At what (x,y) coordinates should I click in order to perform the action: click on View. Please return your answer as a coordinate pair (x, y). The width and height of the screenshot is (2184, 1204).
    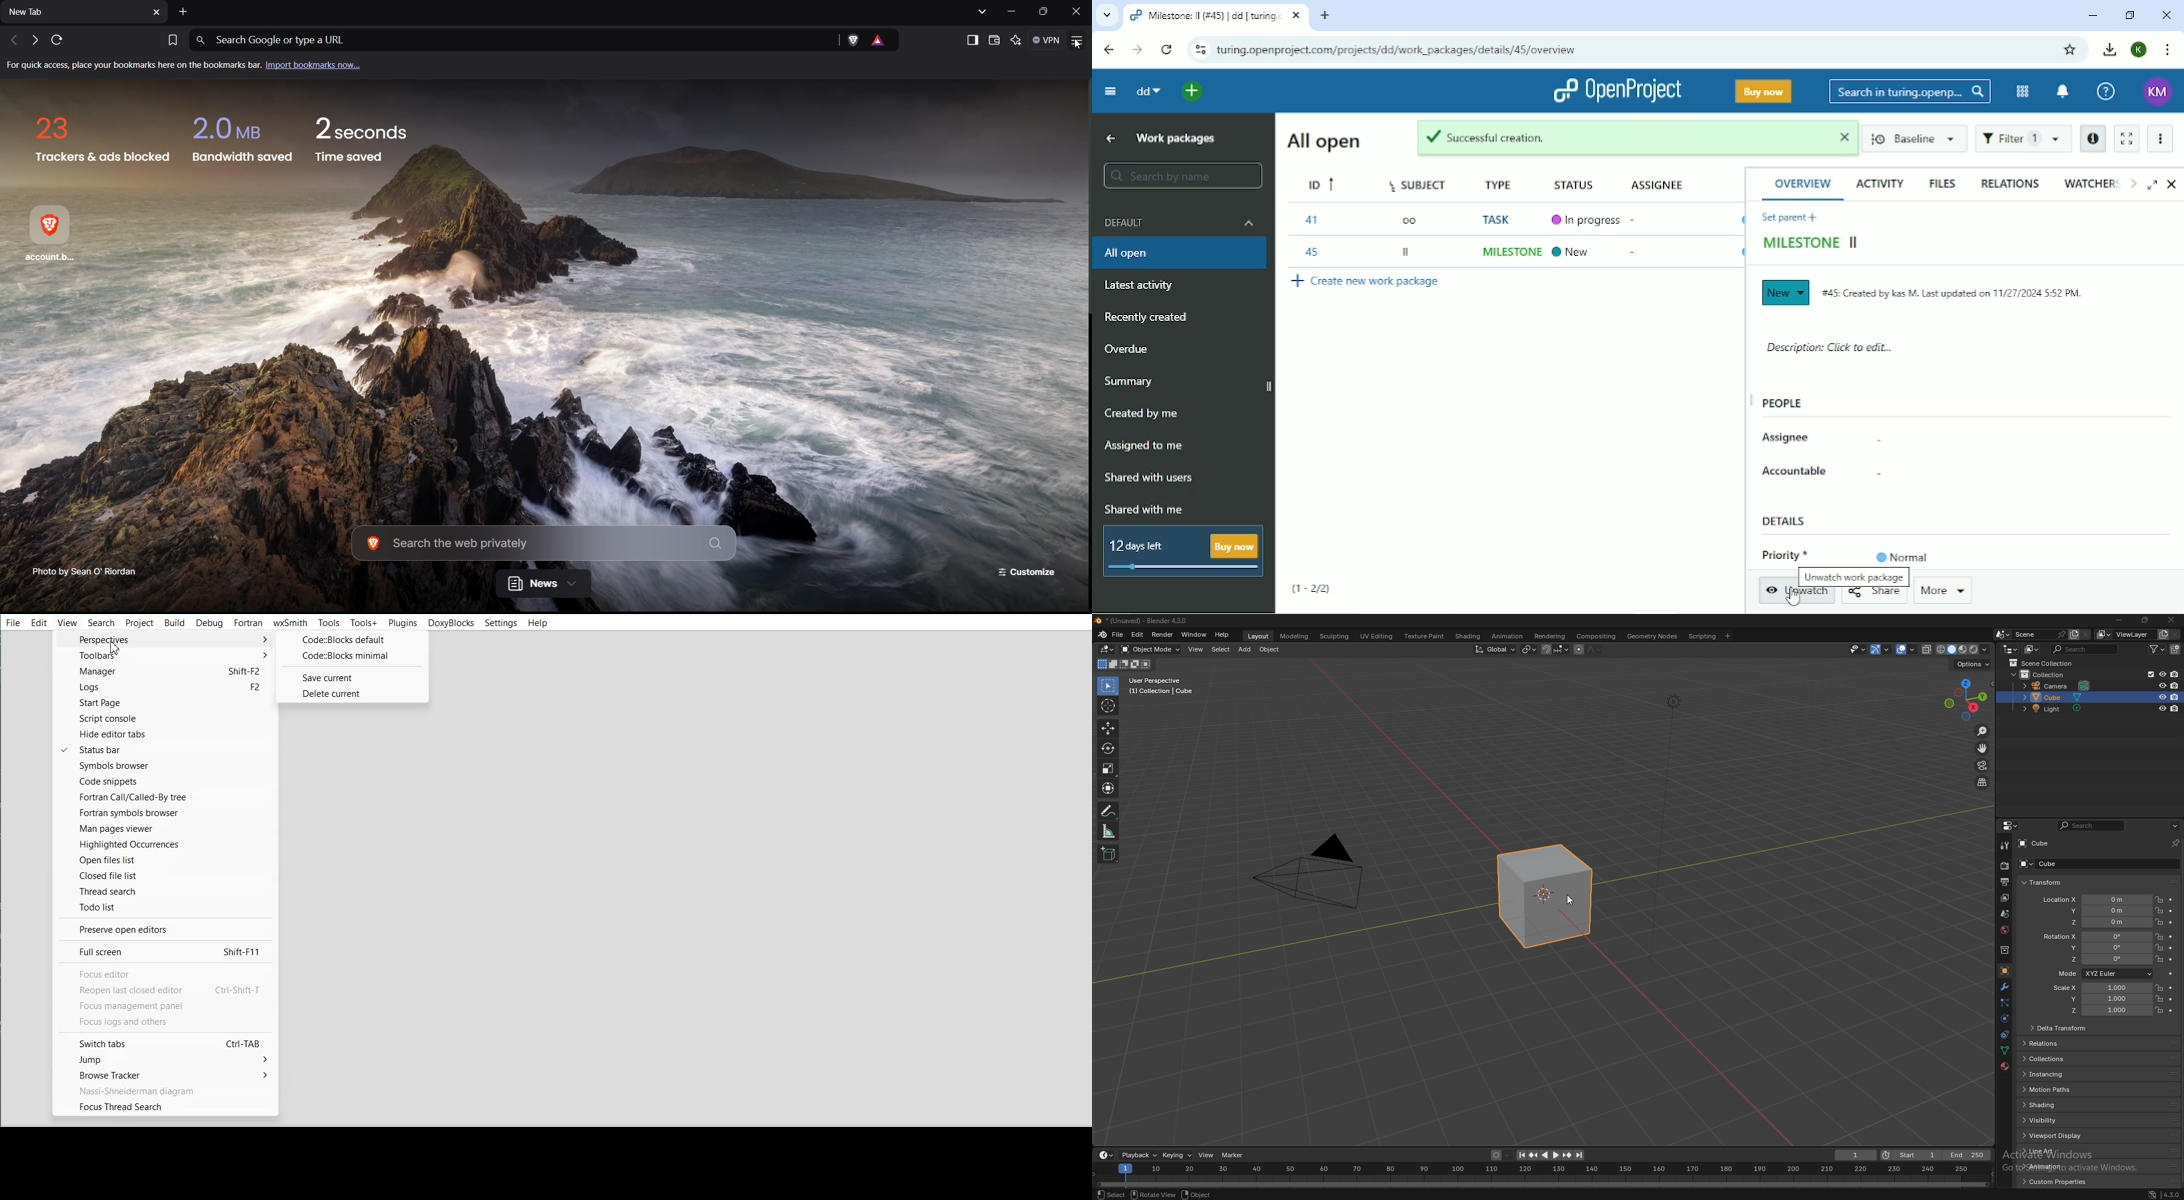
    Looking at the image, I should click on (67, 622).